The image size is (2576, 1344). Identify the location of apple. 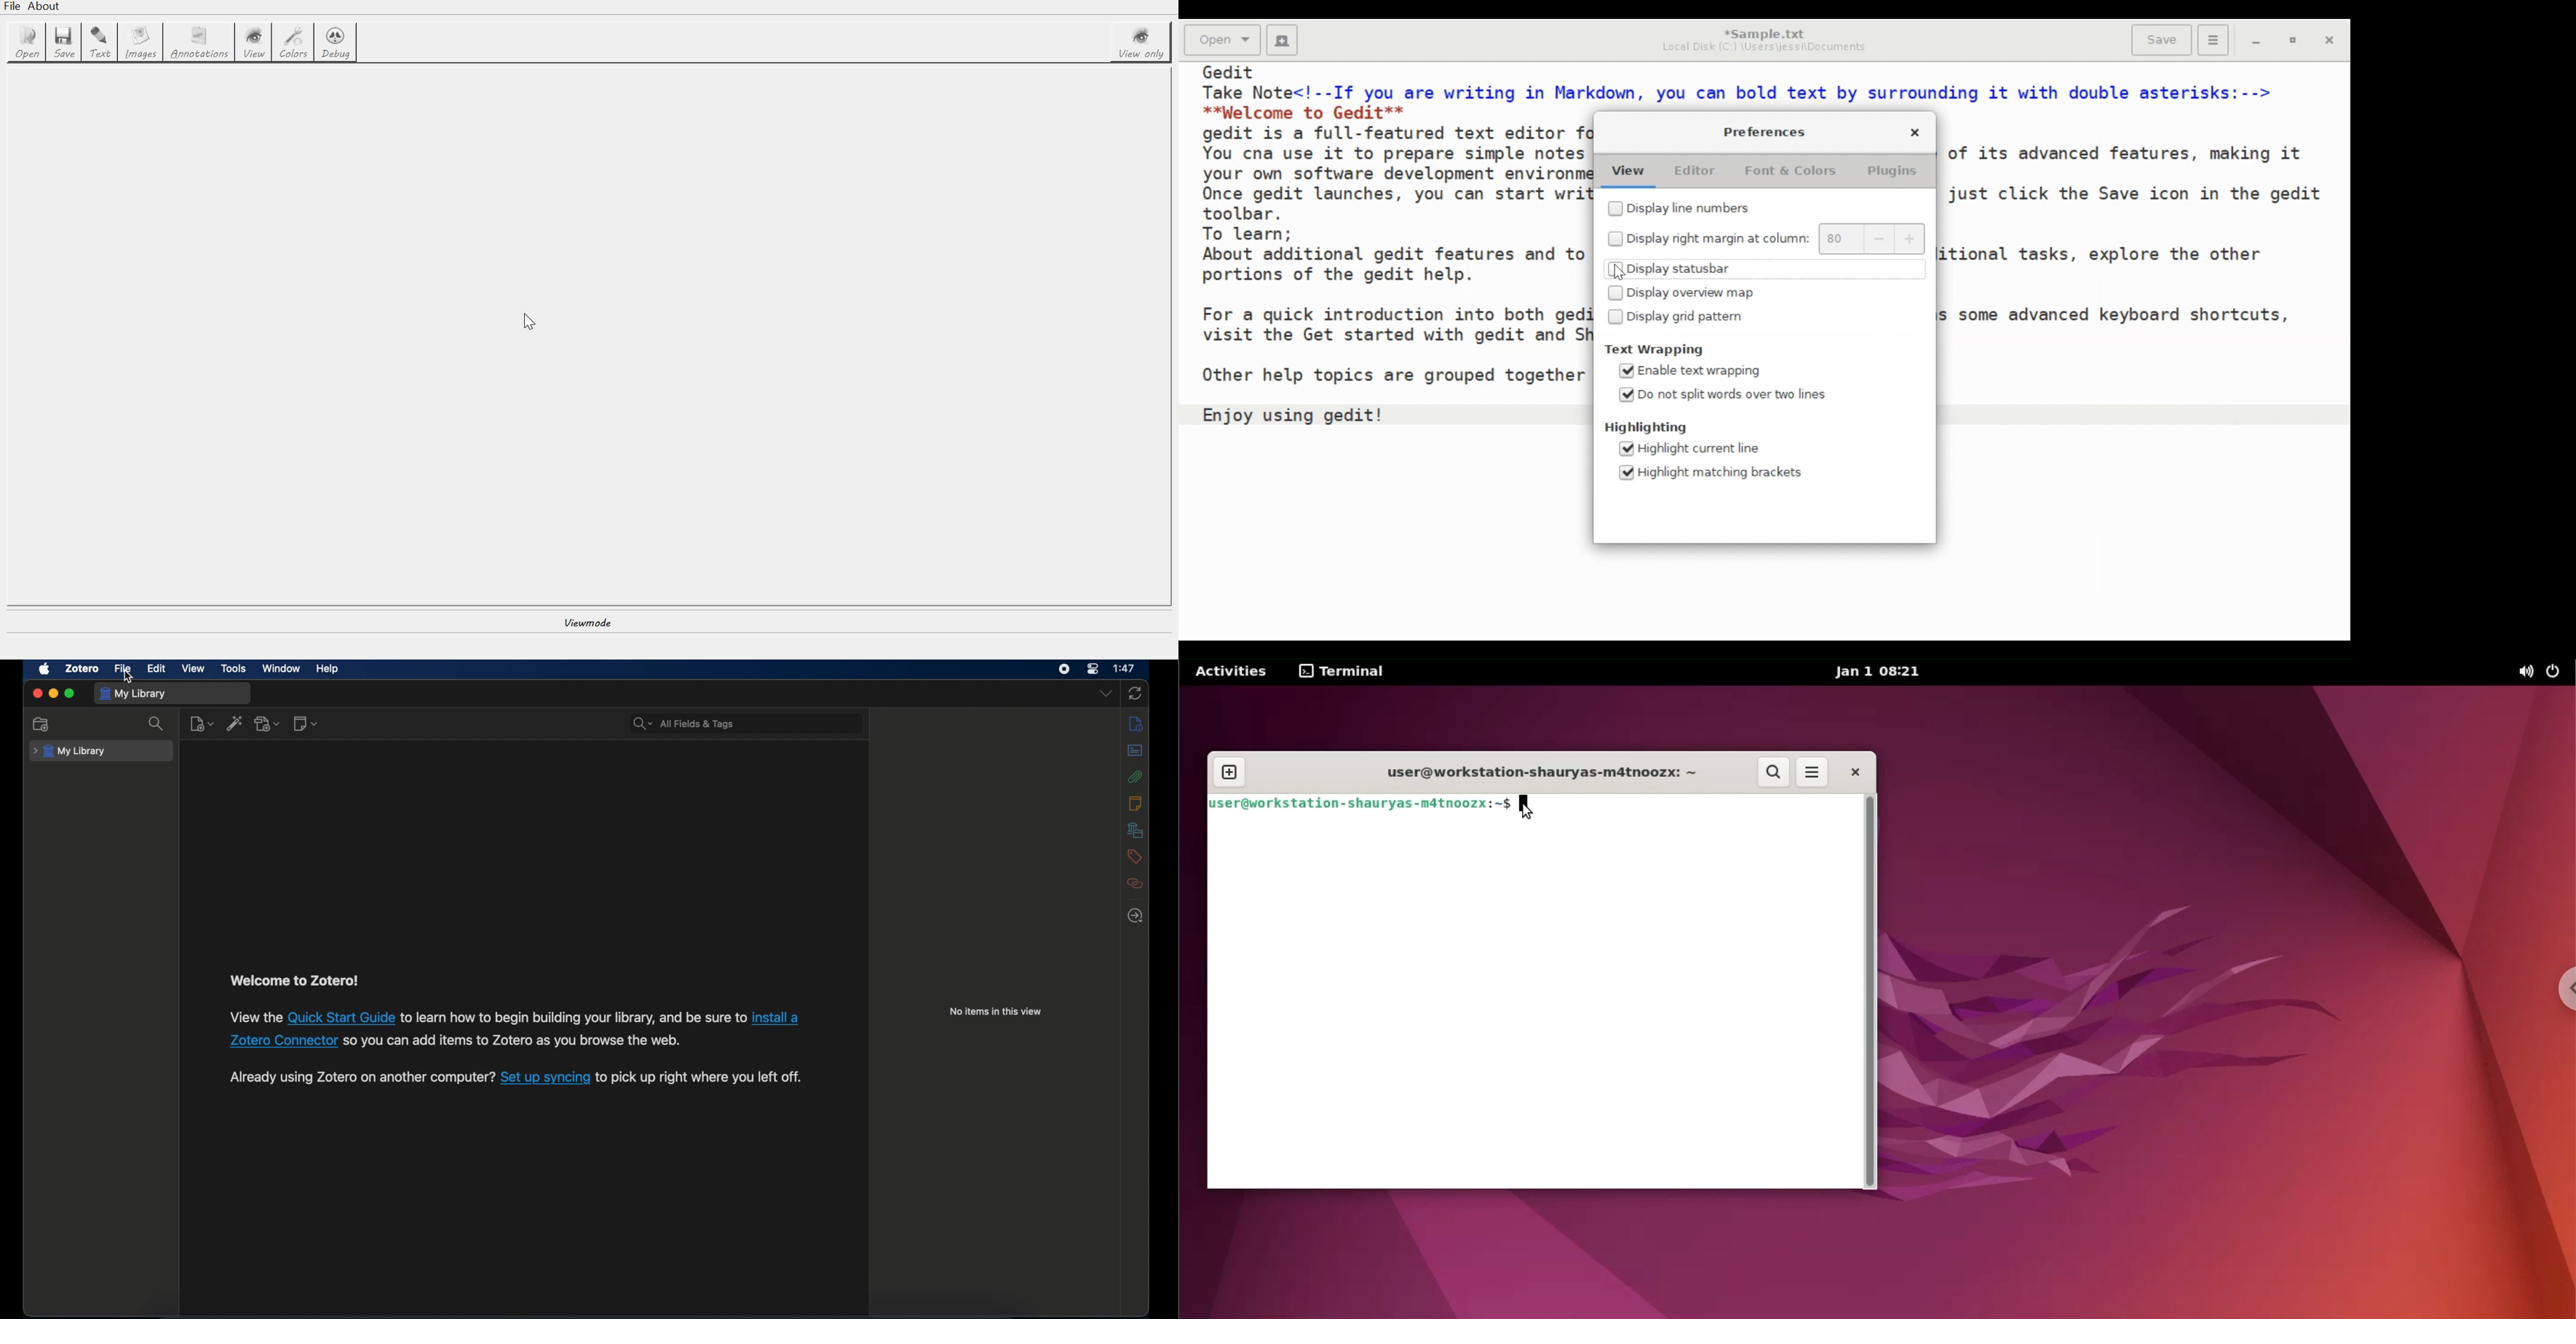
(43, 669).